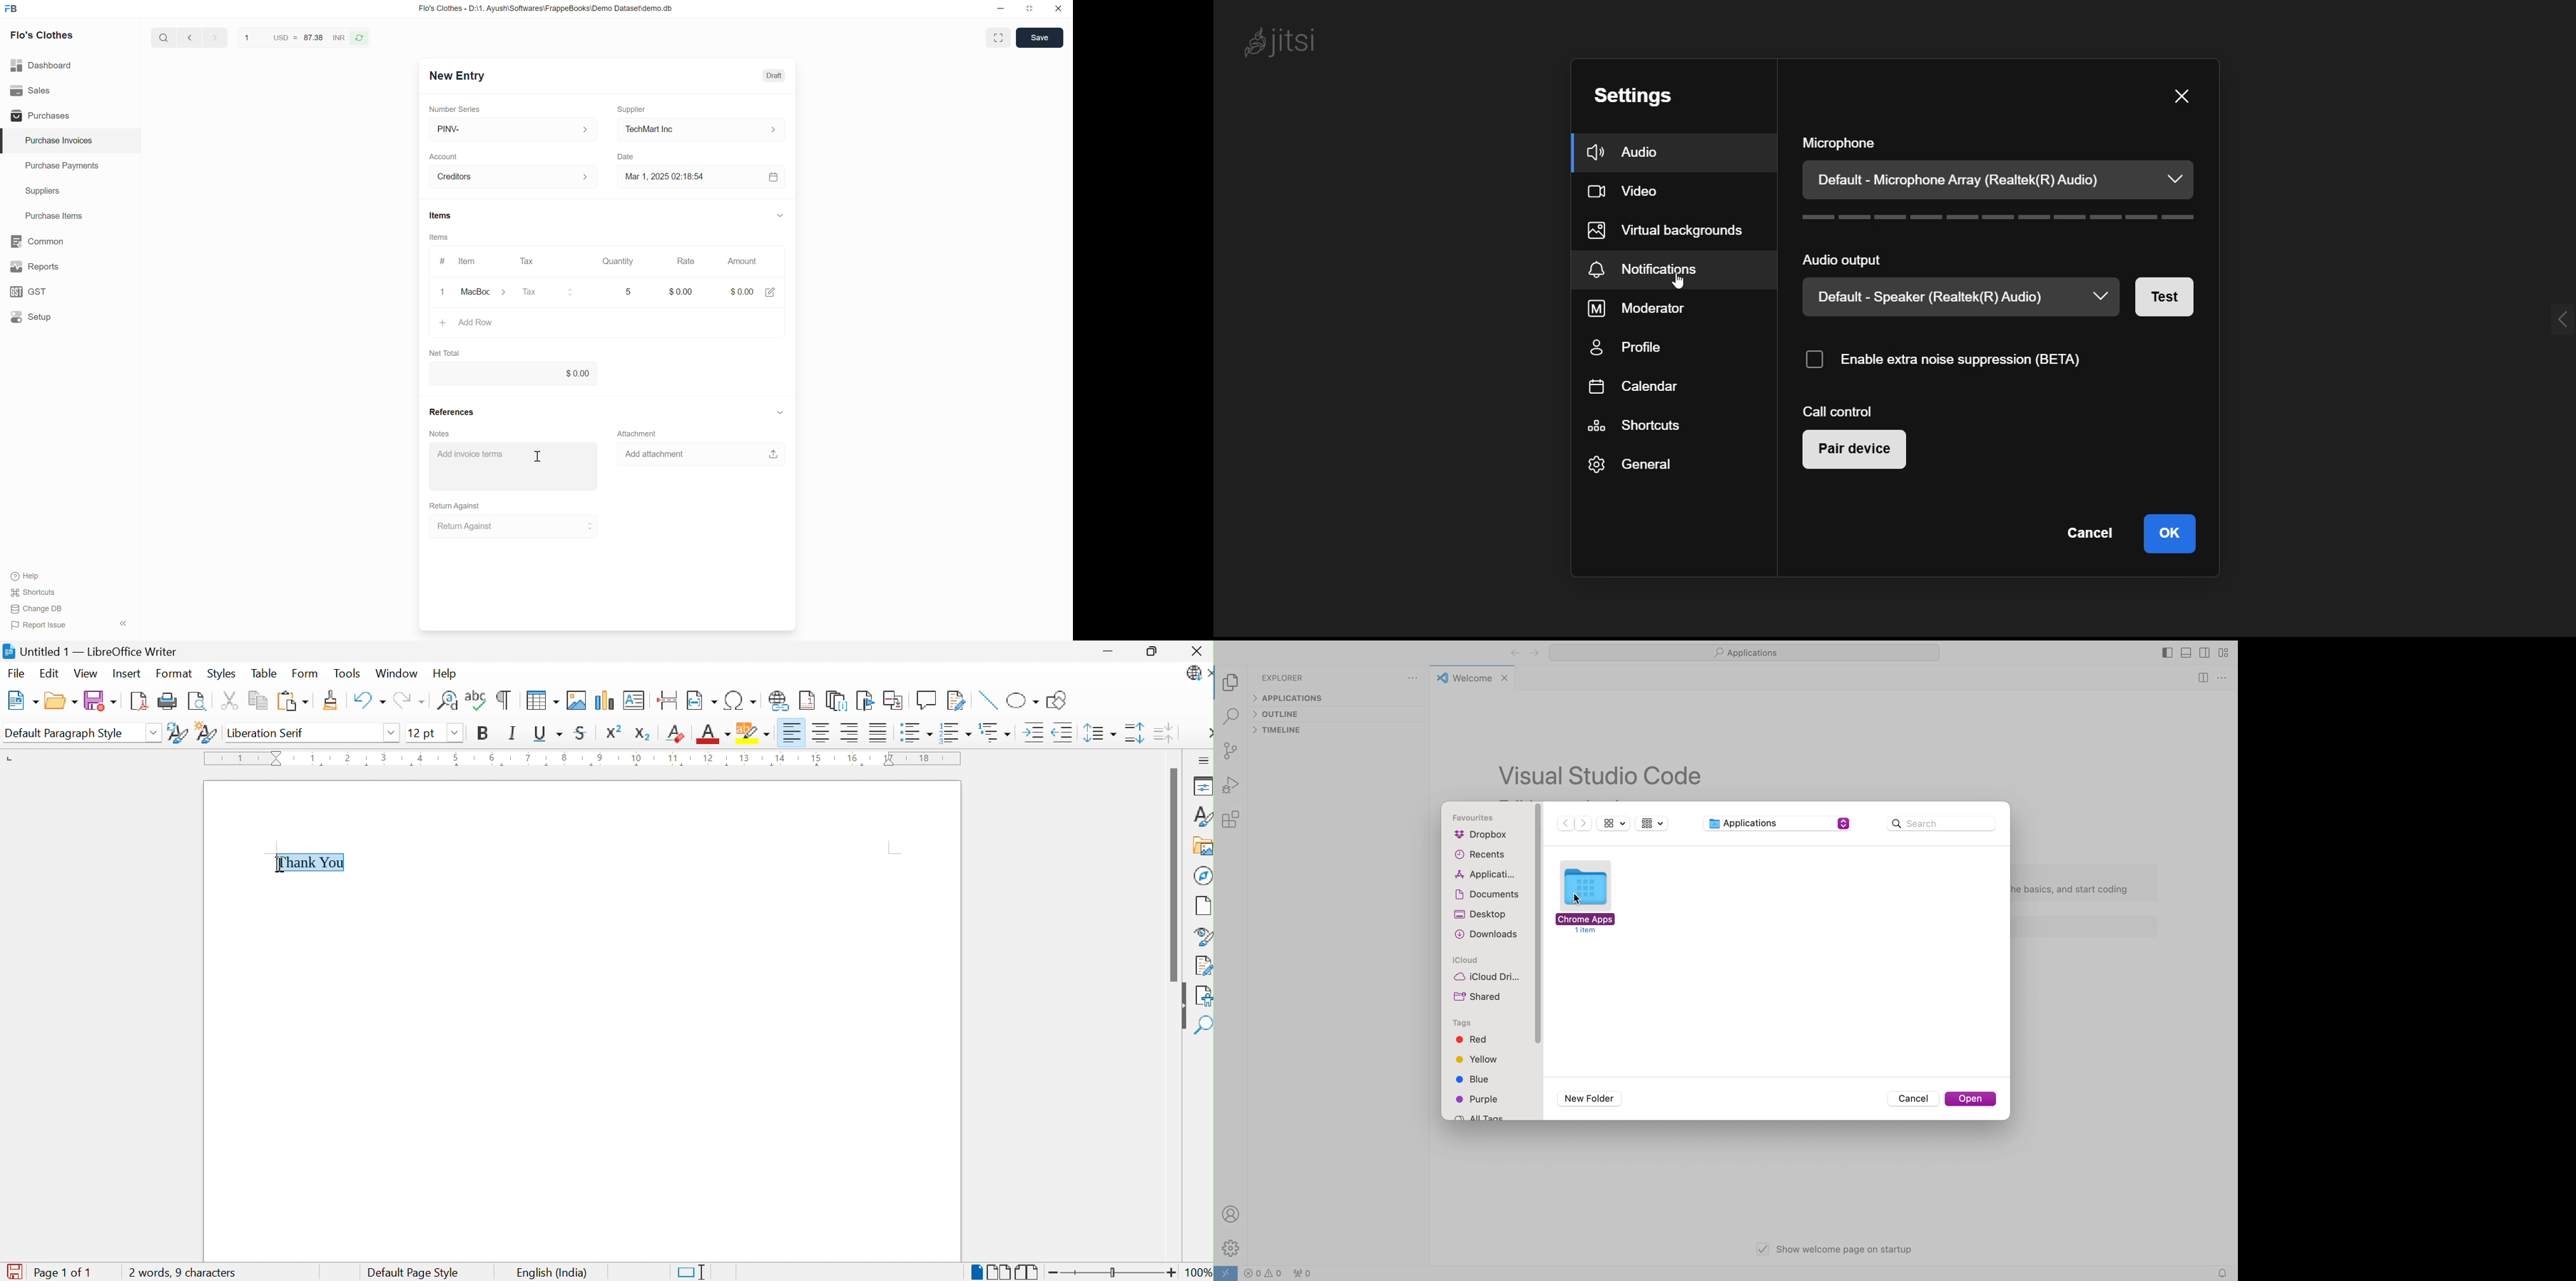 The image size is (2576, 1288). What do you see at coordinates (445, 353) in the screenshot?
I see `Net Total` at bounding box center [445, 353].